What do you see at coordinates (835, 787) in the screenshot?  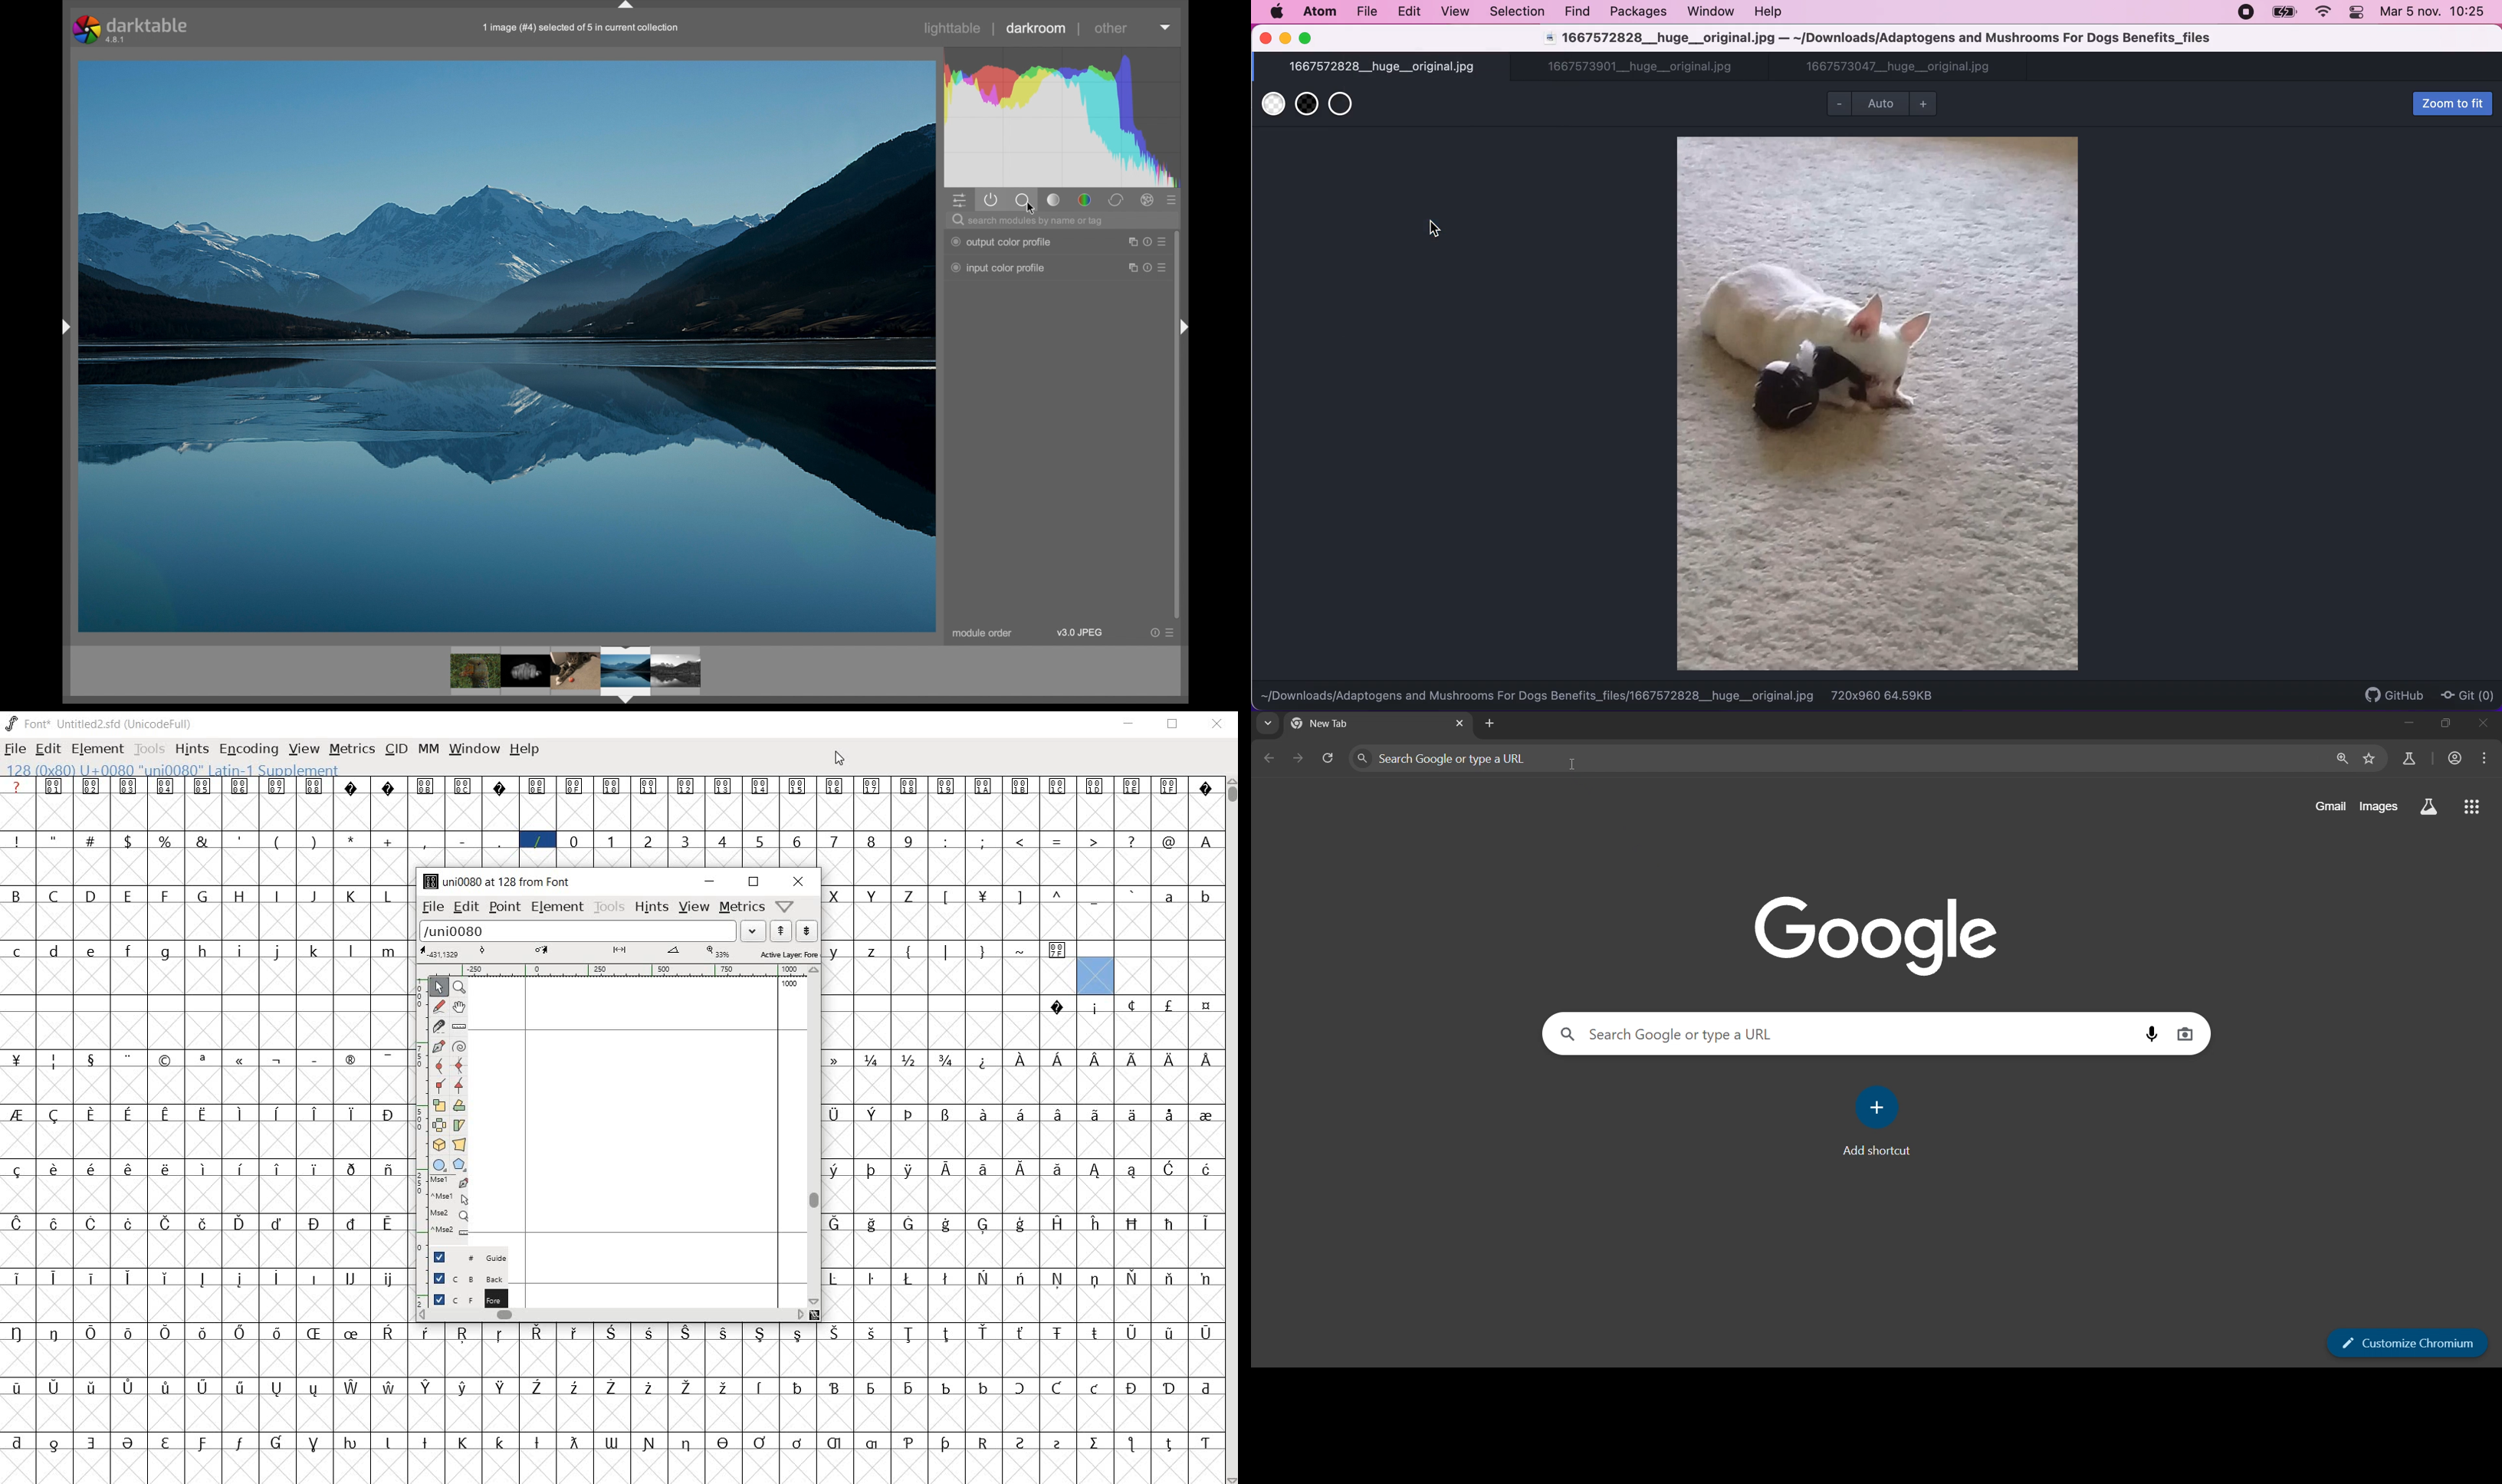 I see `glyph` at bounding box center [835, 787].